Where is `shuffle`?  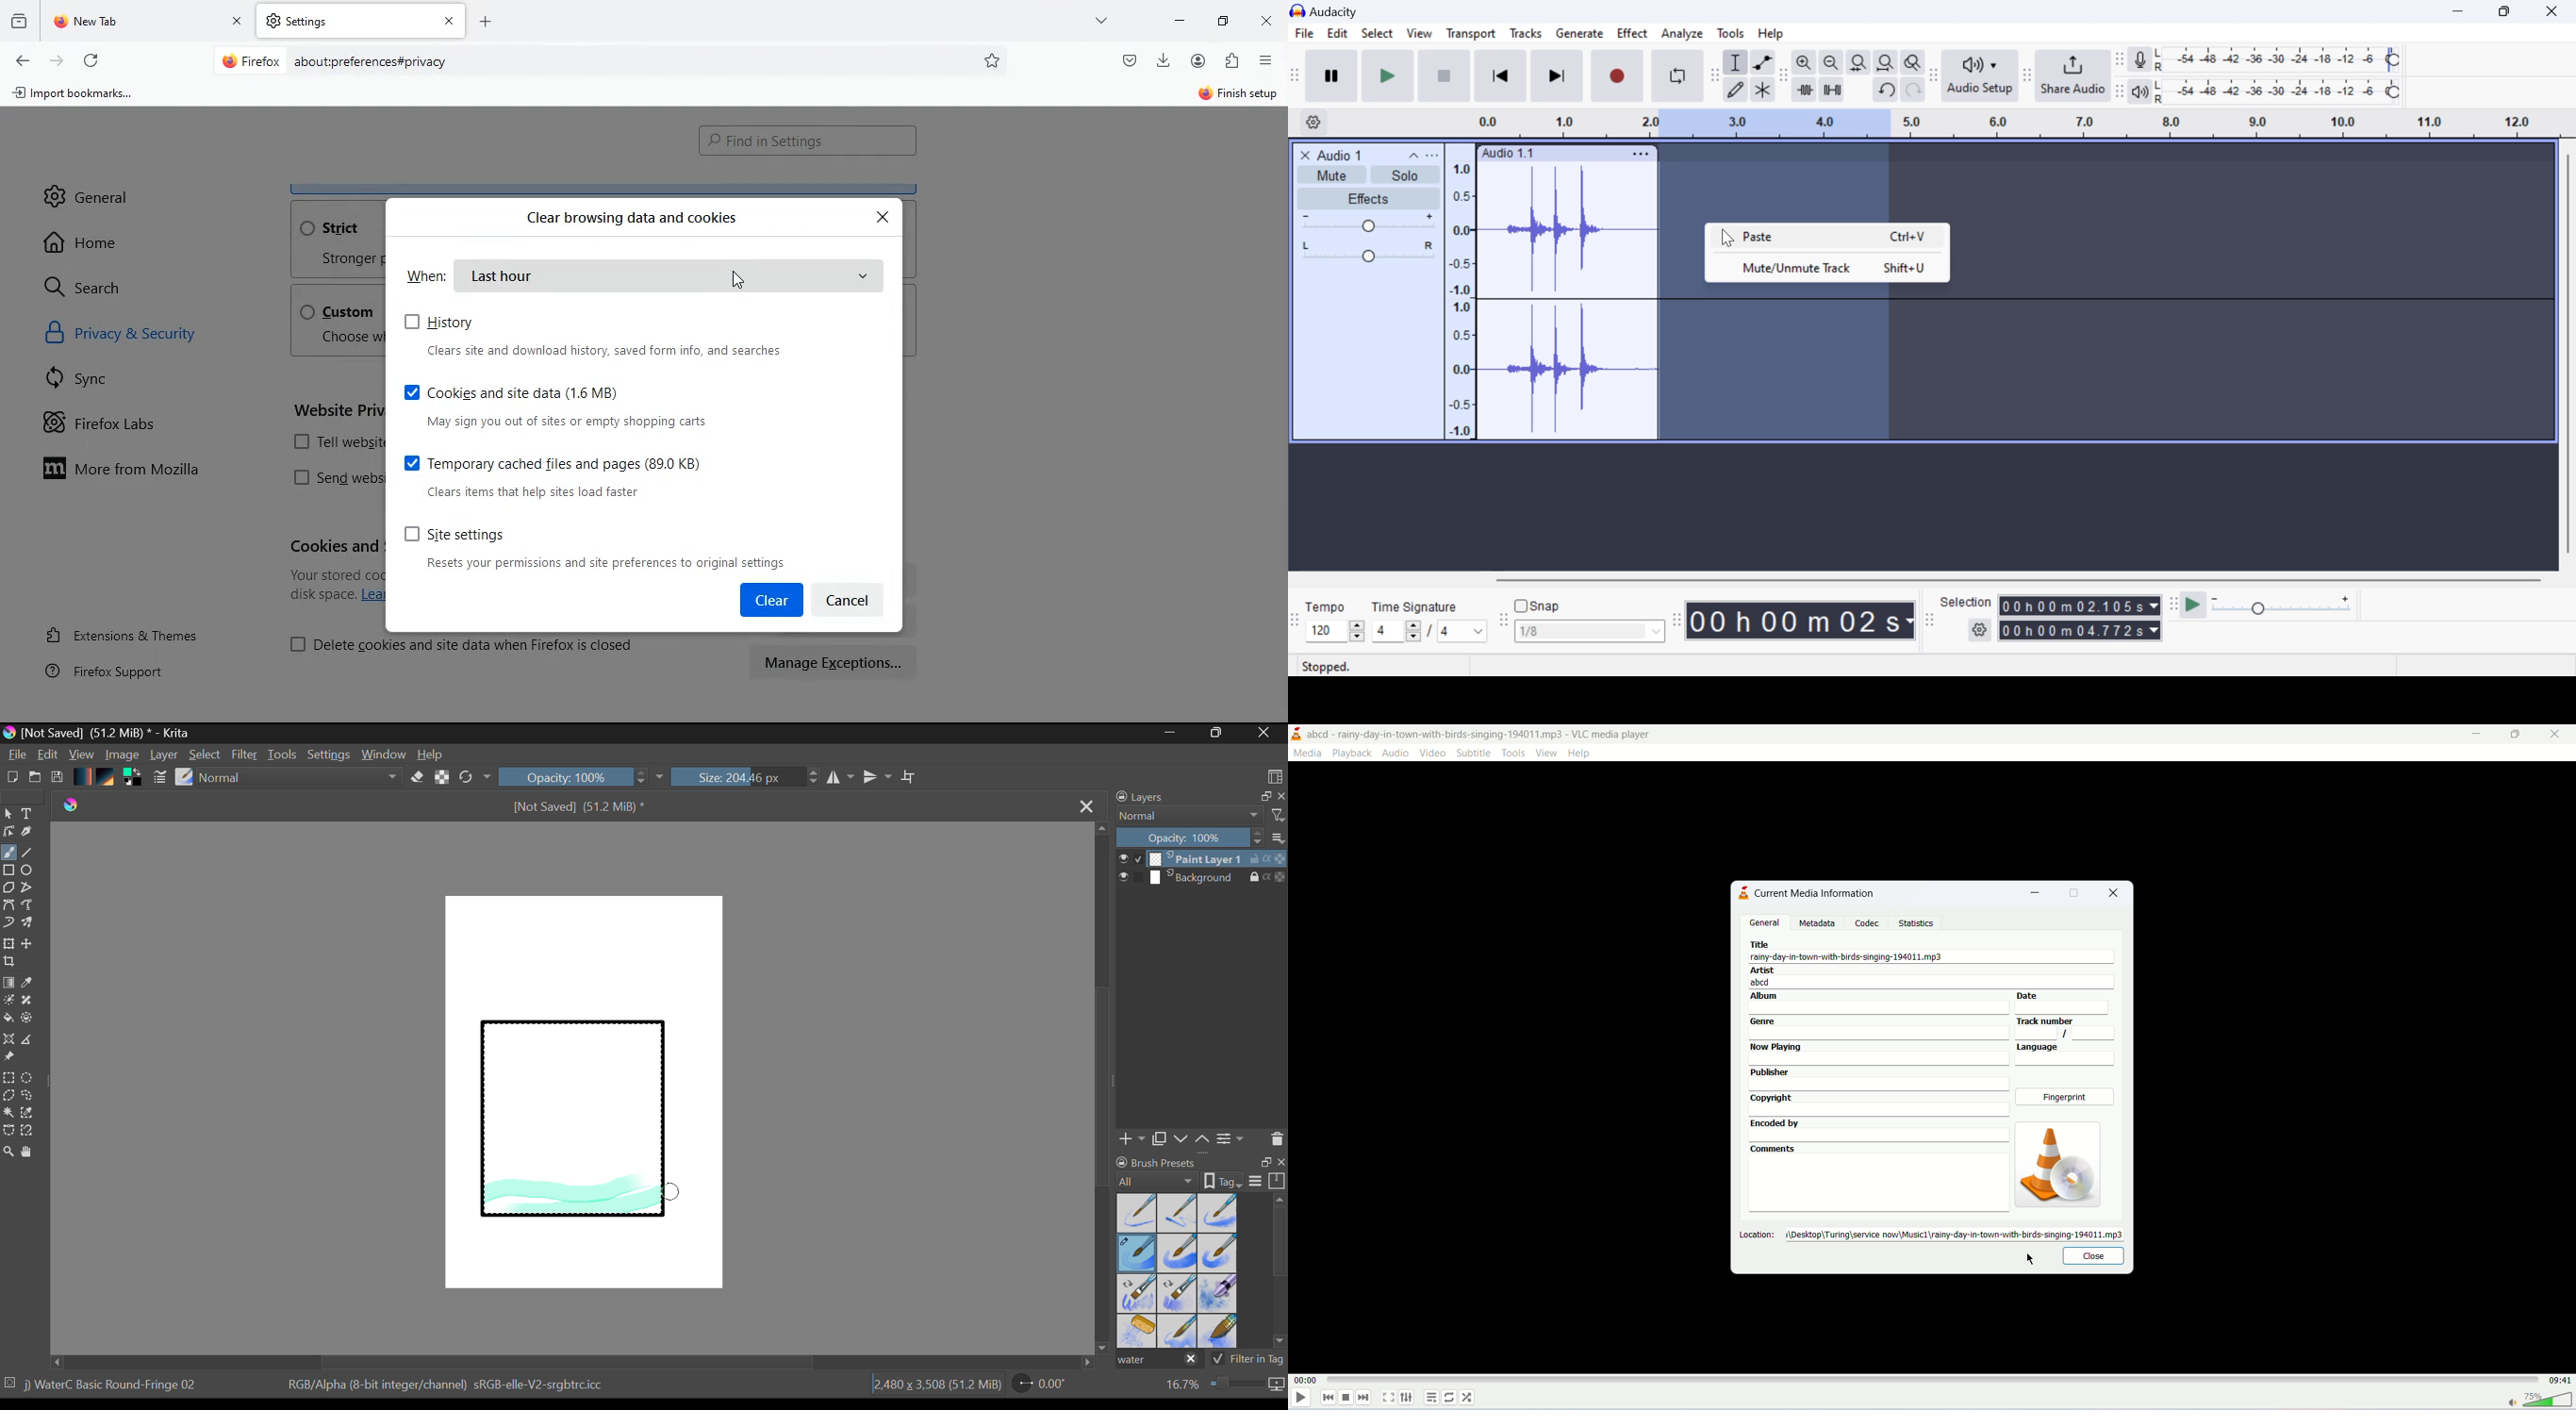
shuffle is located at coordinates (1470, 1397).